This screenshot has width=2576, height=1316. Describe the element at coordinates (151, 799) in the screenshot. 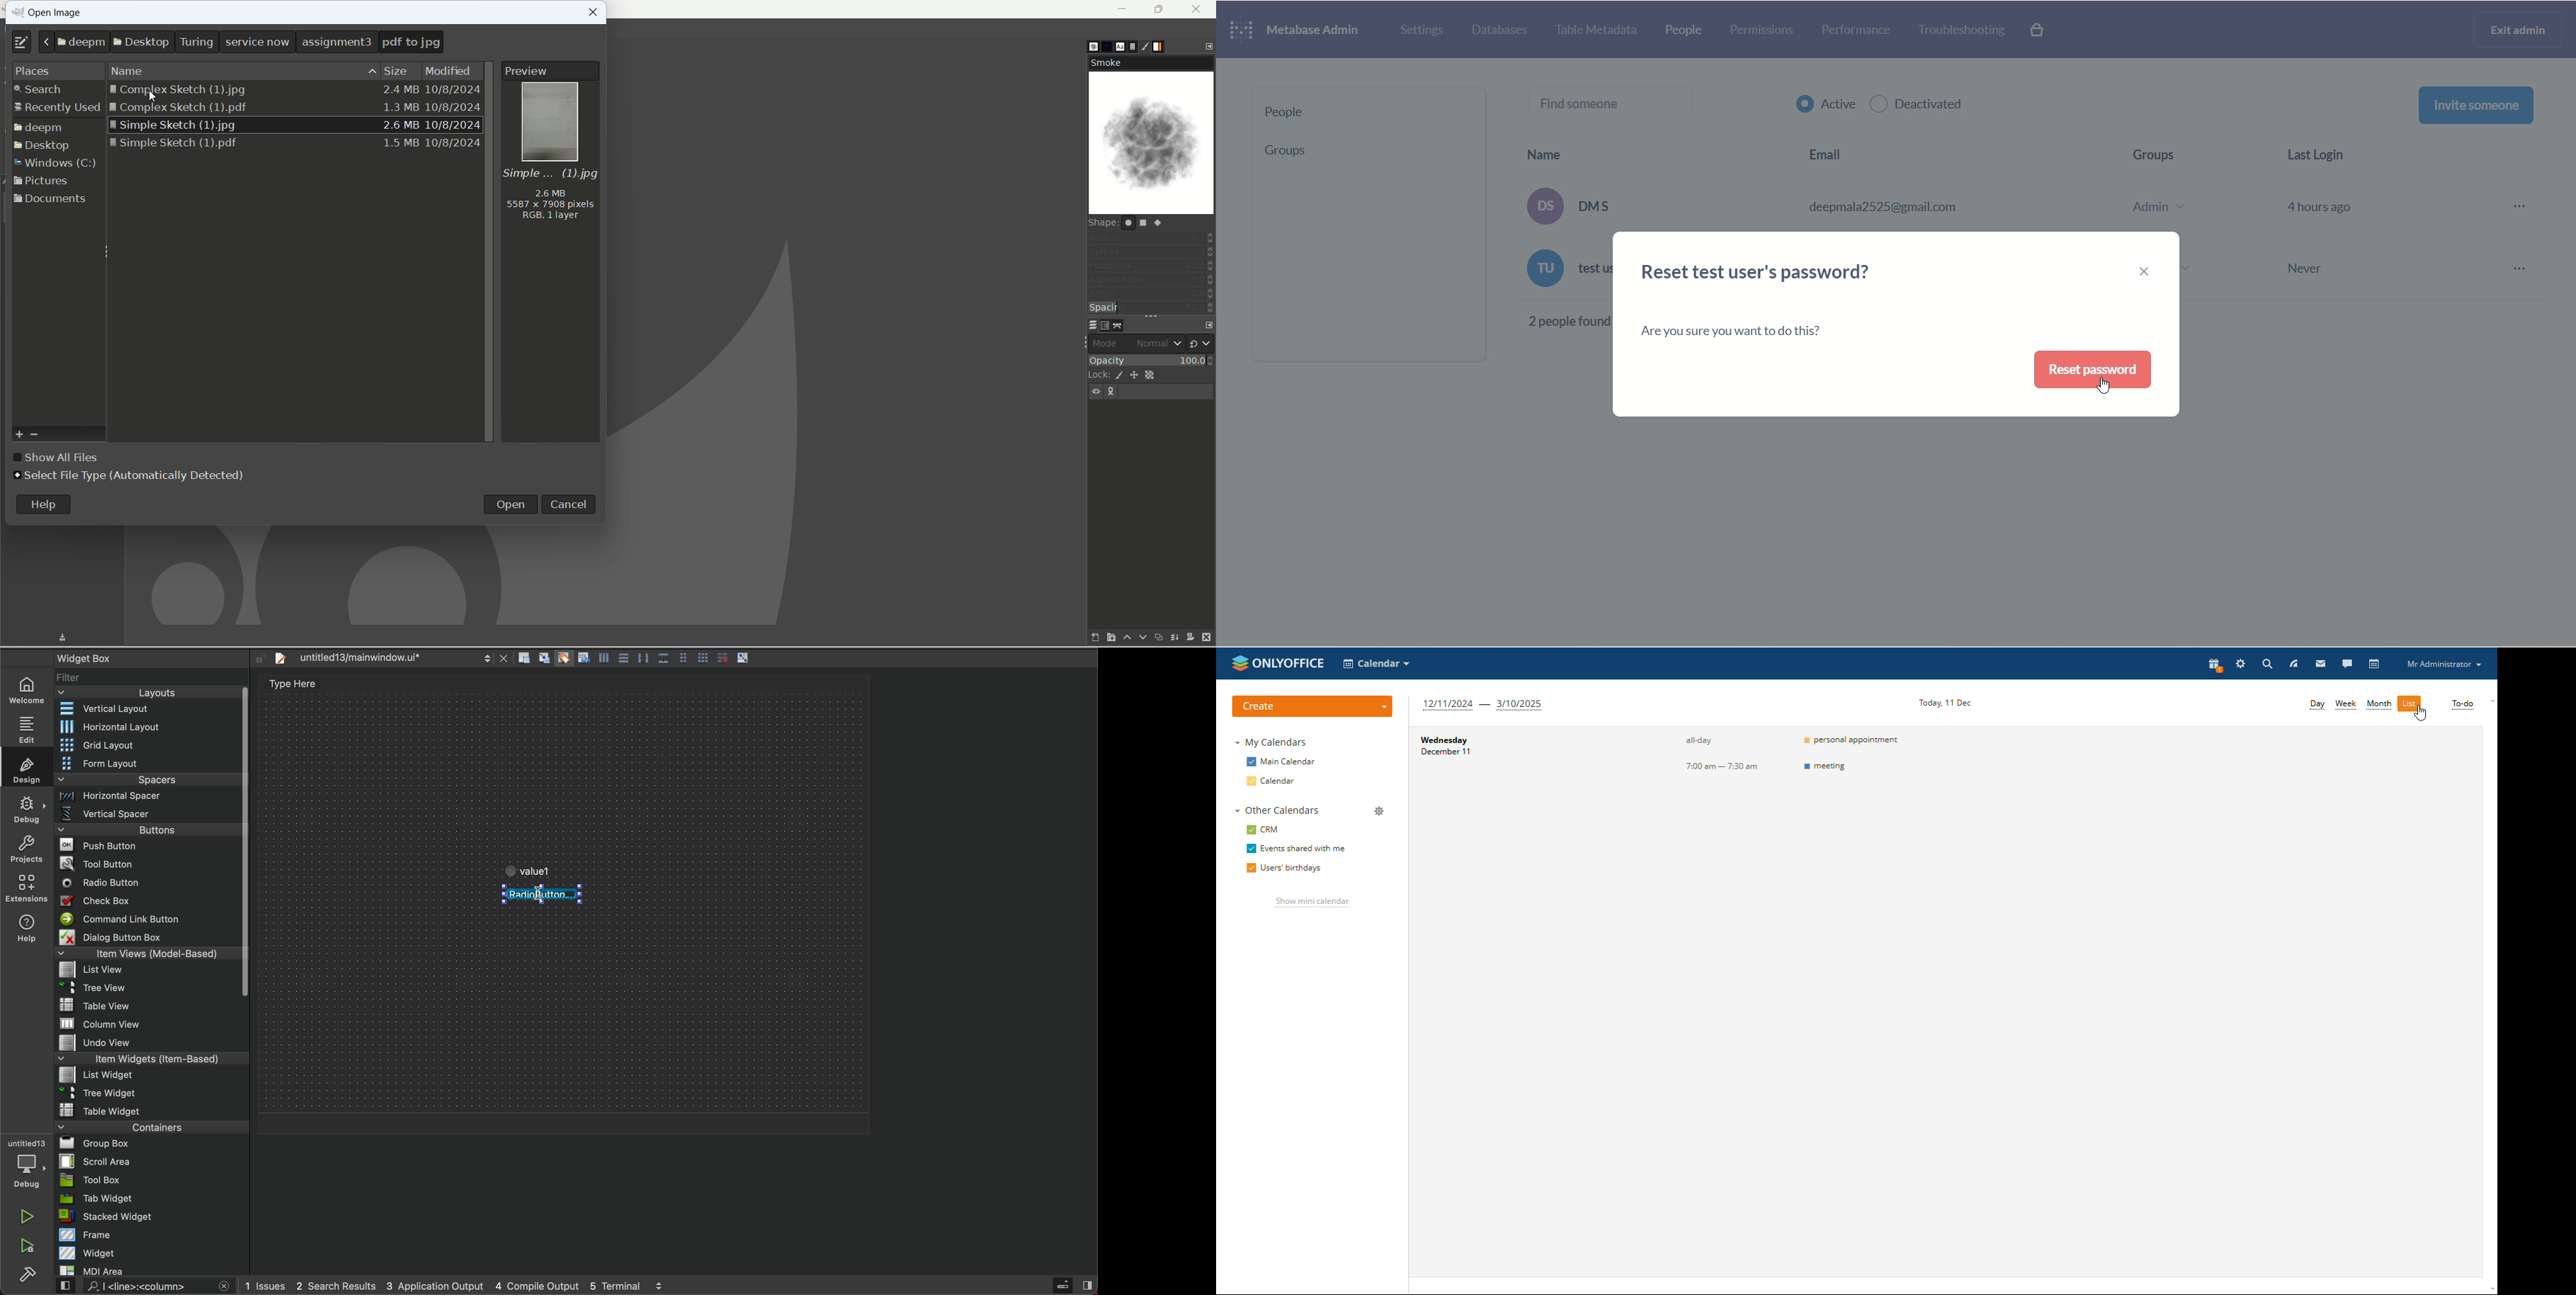

I see `` at that location.